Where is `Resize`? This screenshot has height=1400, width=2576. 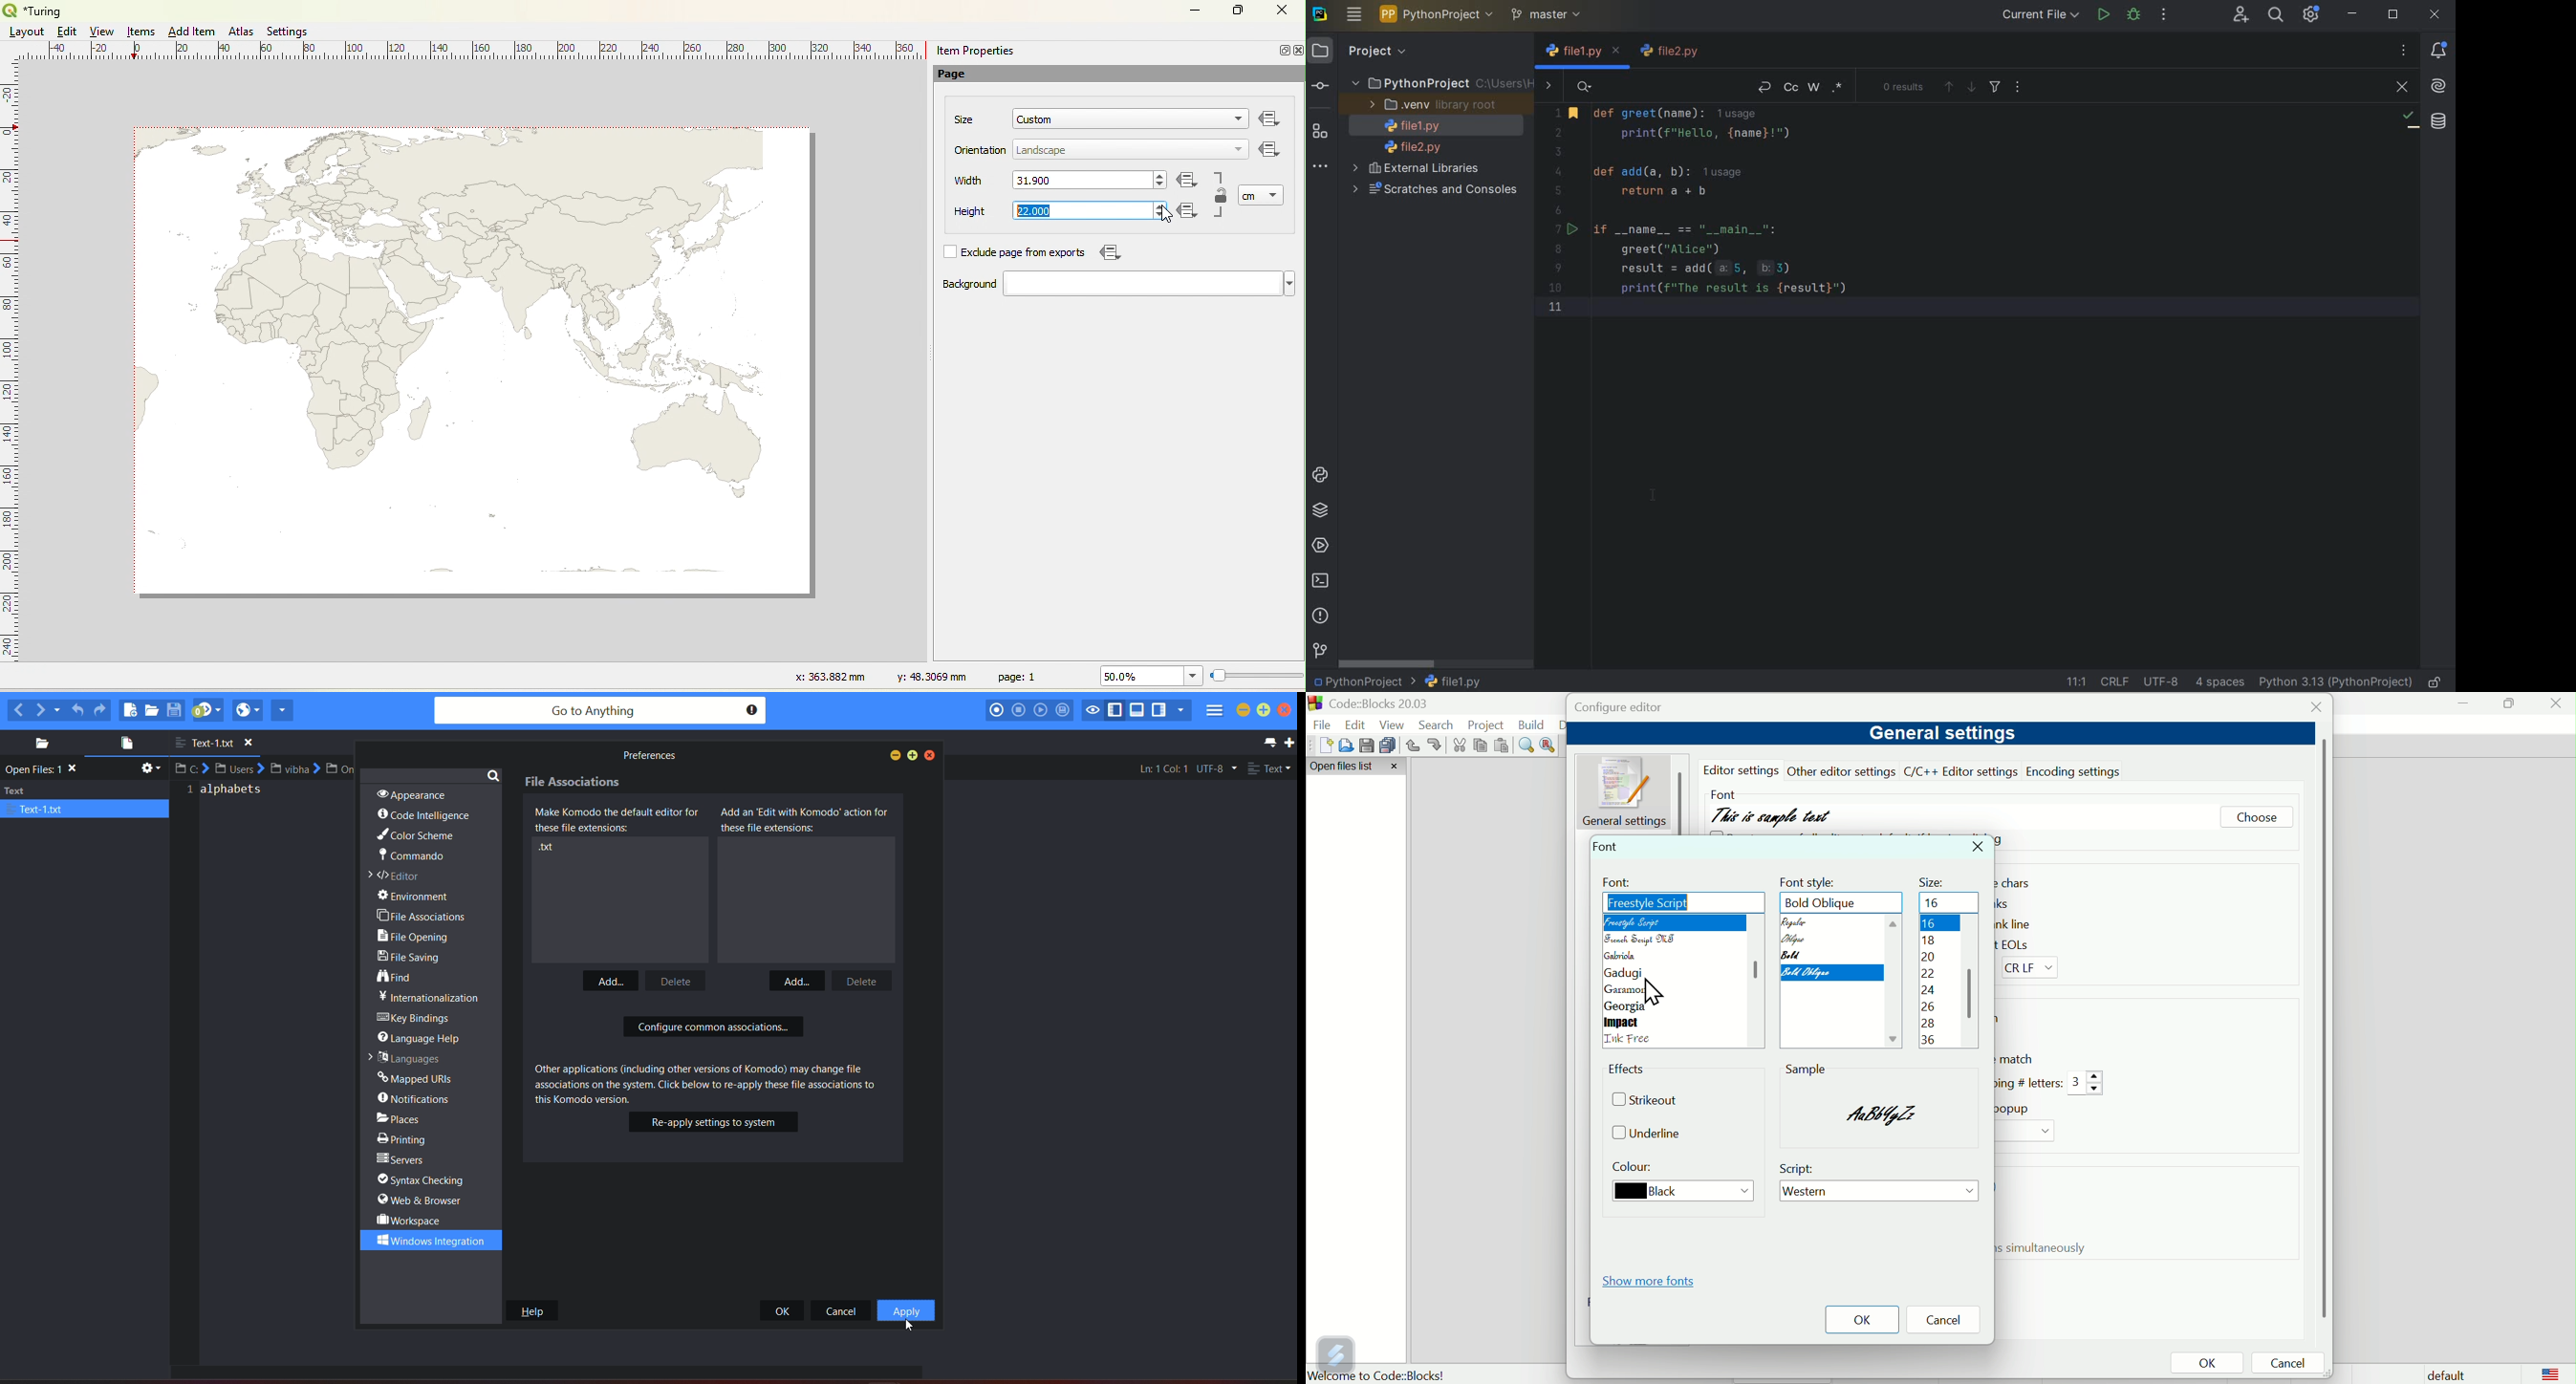 Resize is located at coordinates (1257, 677).